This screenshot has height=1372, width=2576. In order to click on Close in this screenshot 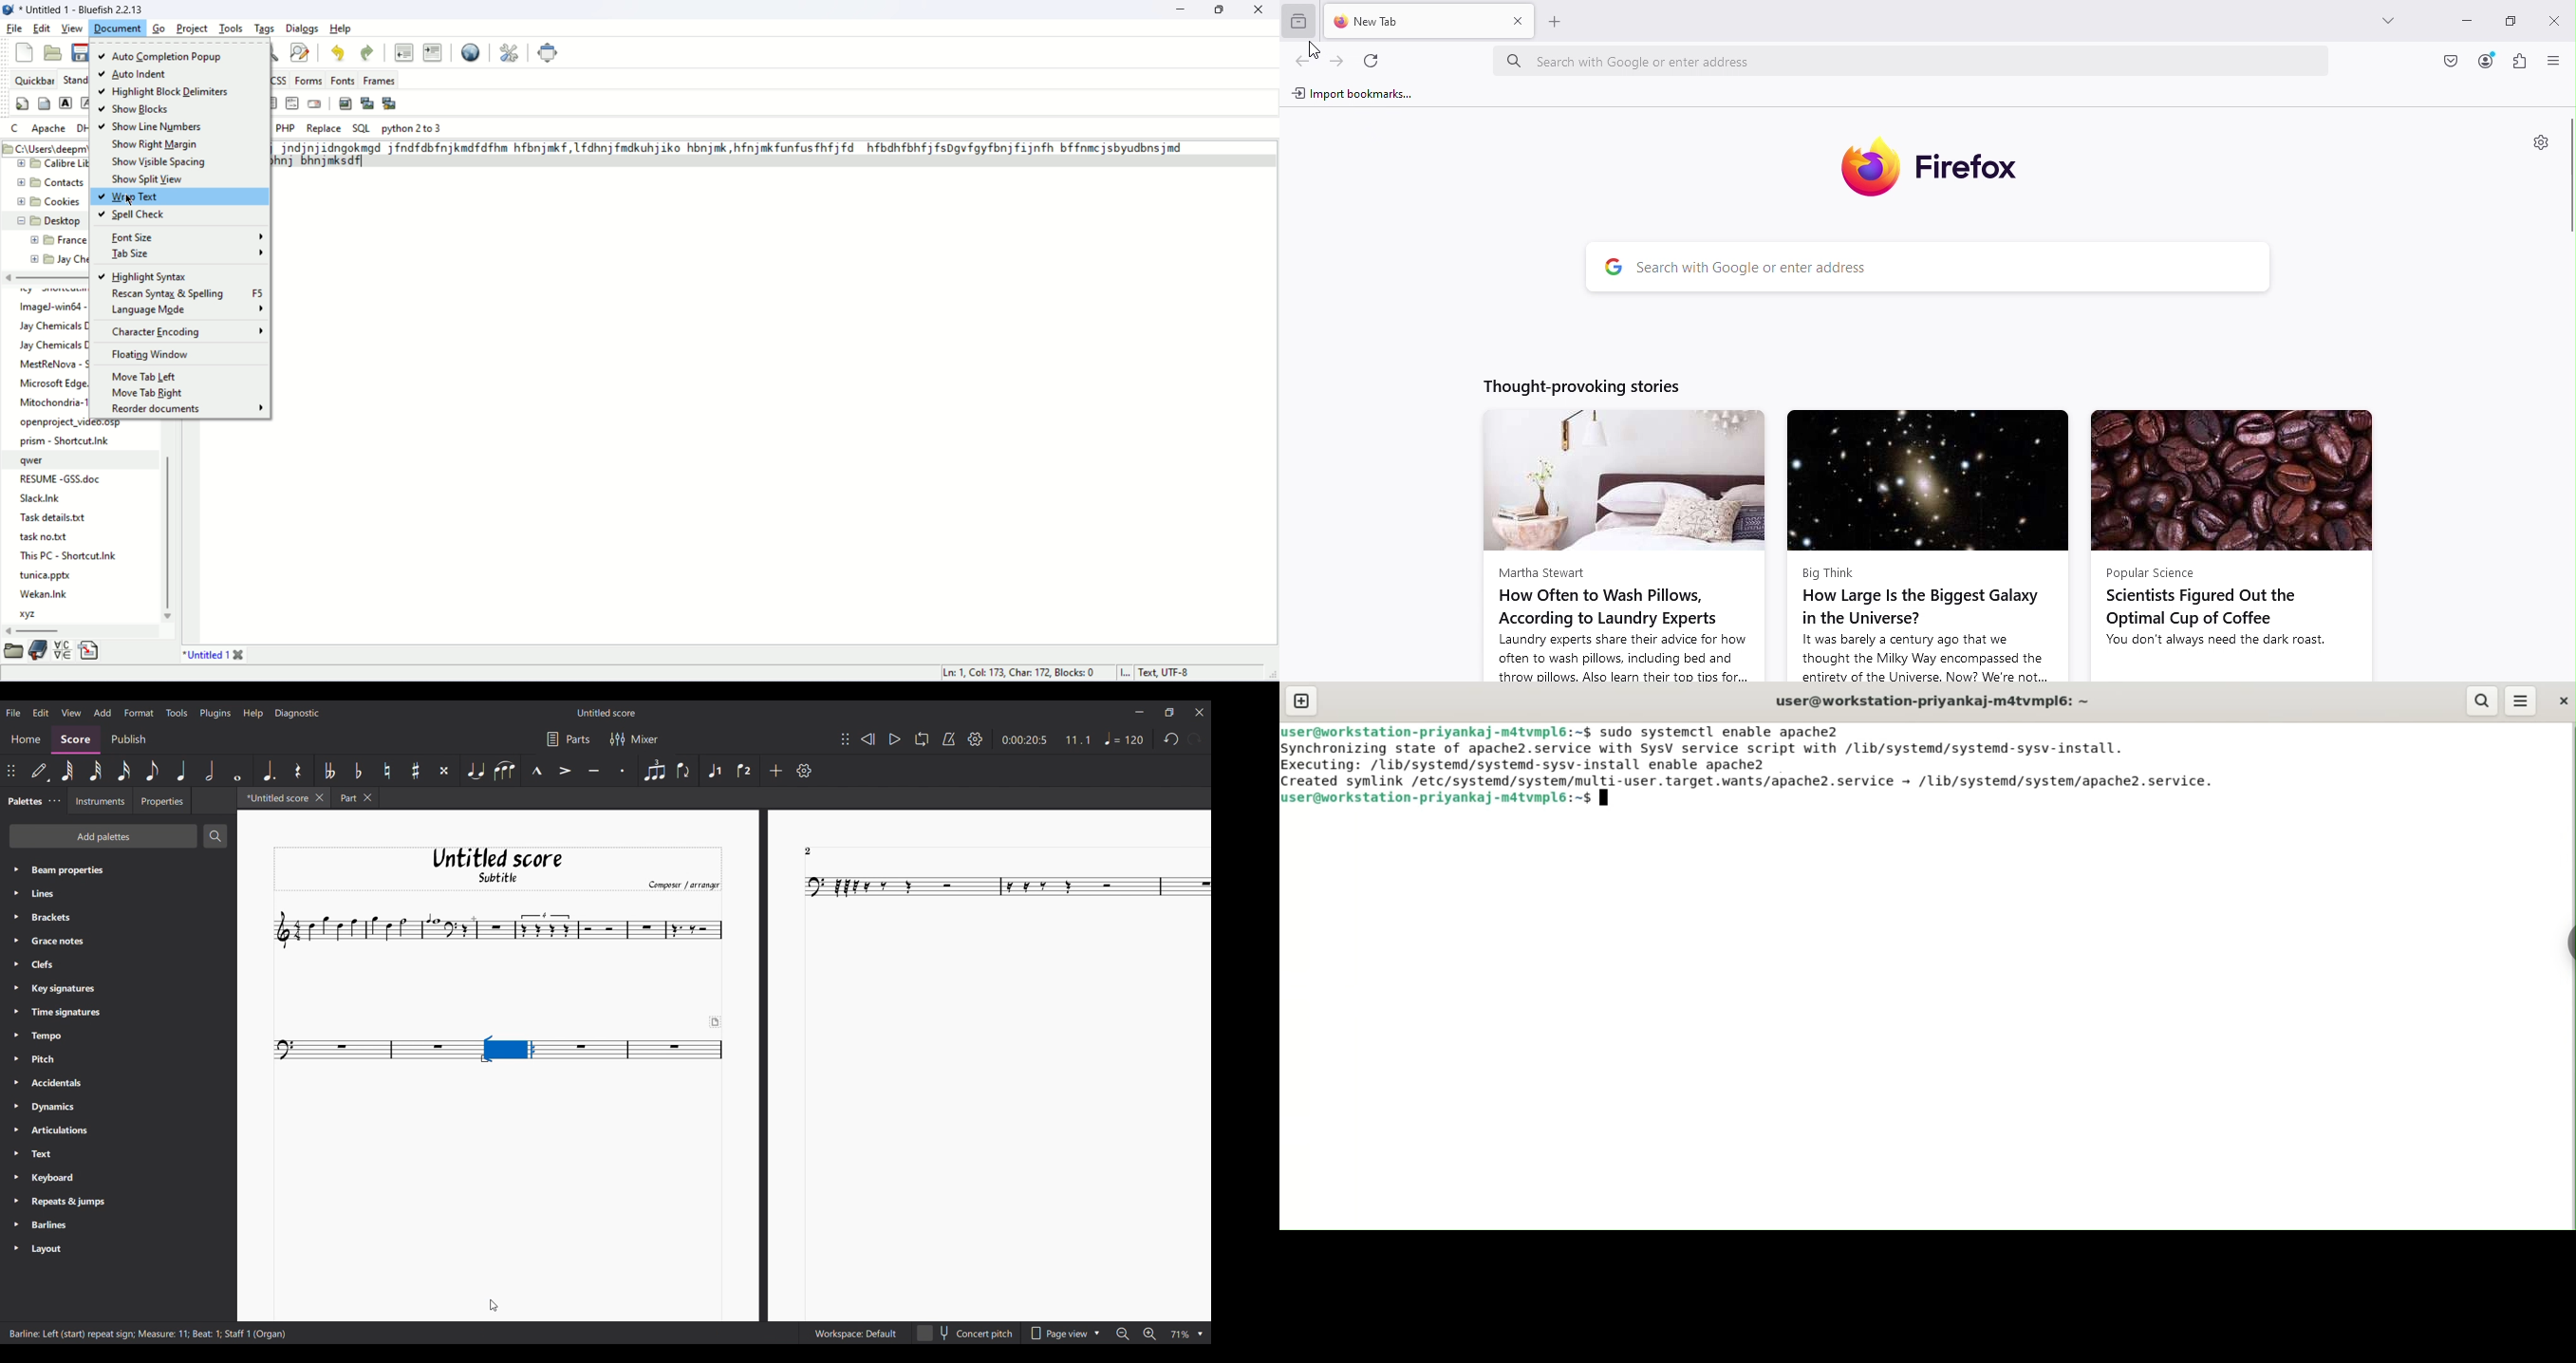, I will do `click(2554, 20)`.